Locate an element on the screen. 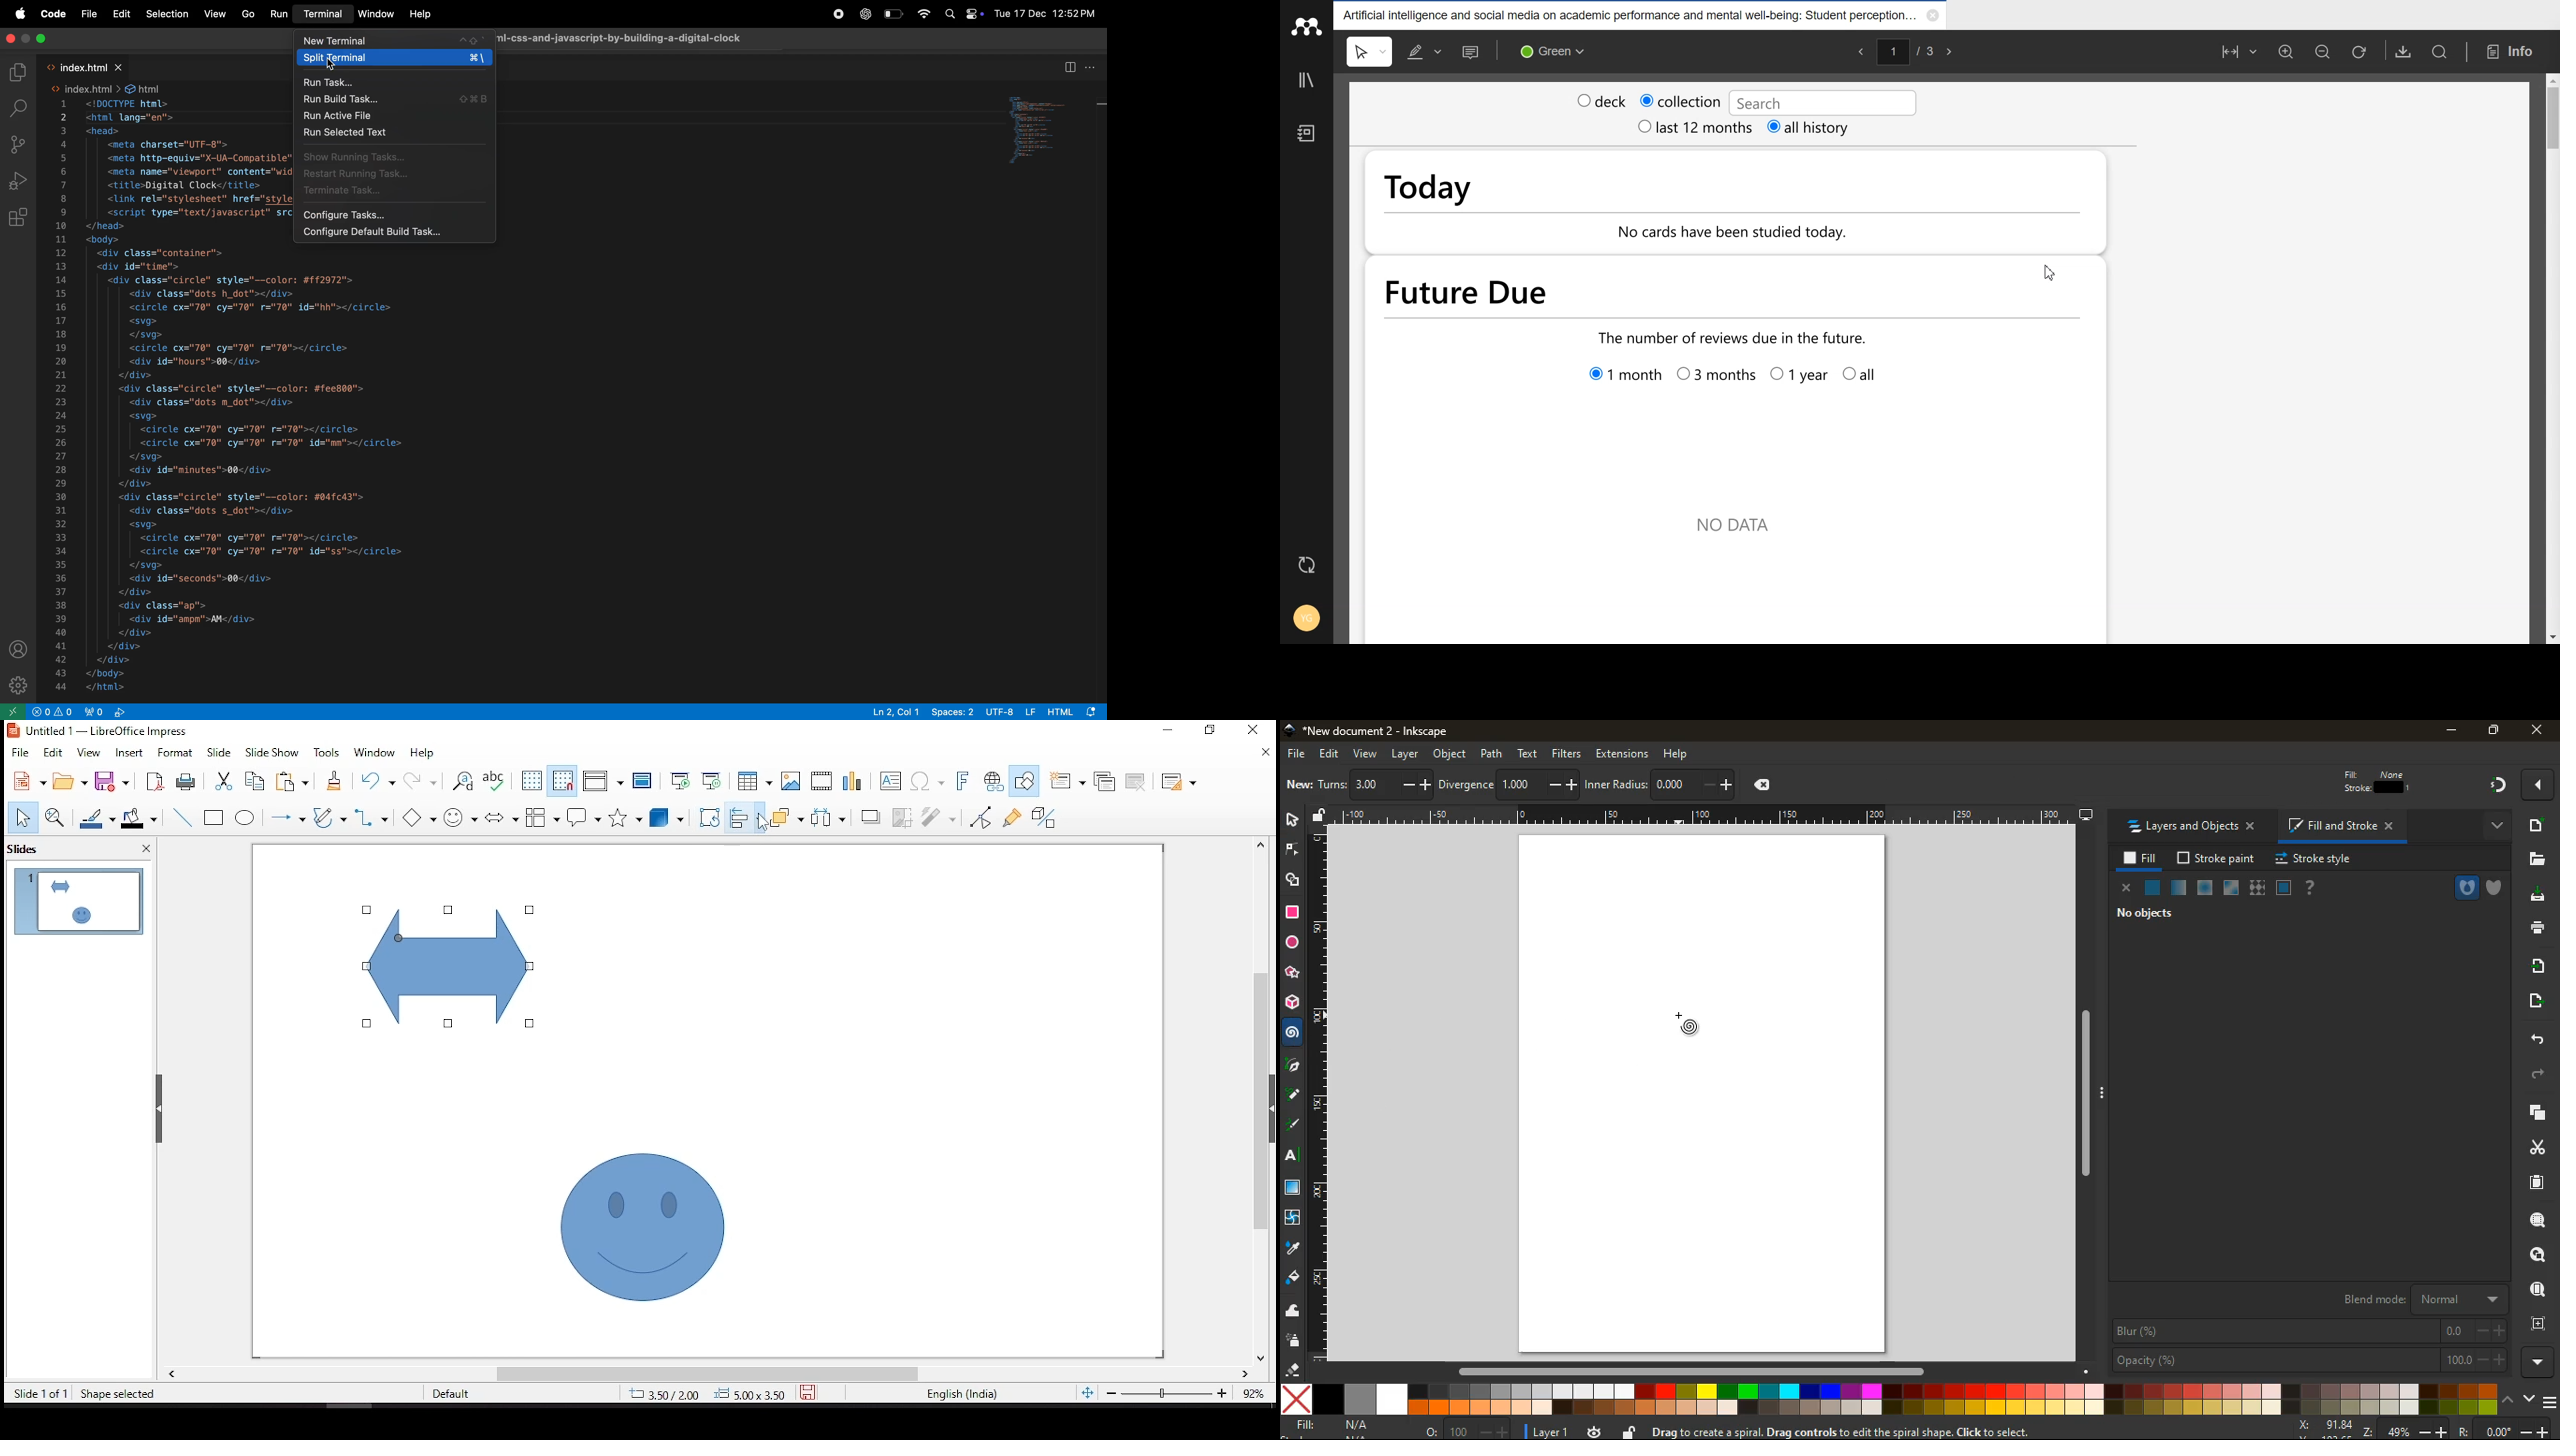 The width and height of the screenshot is (2576, 1456). basic shapes is located at coordinates (419, 818).